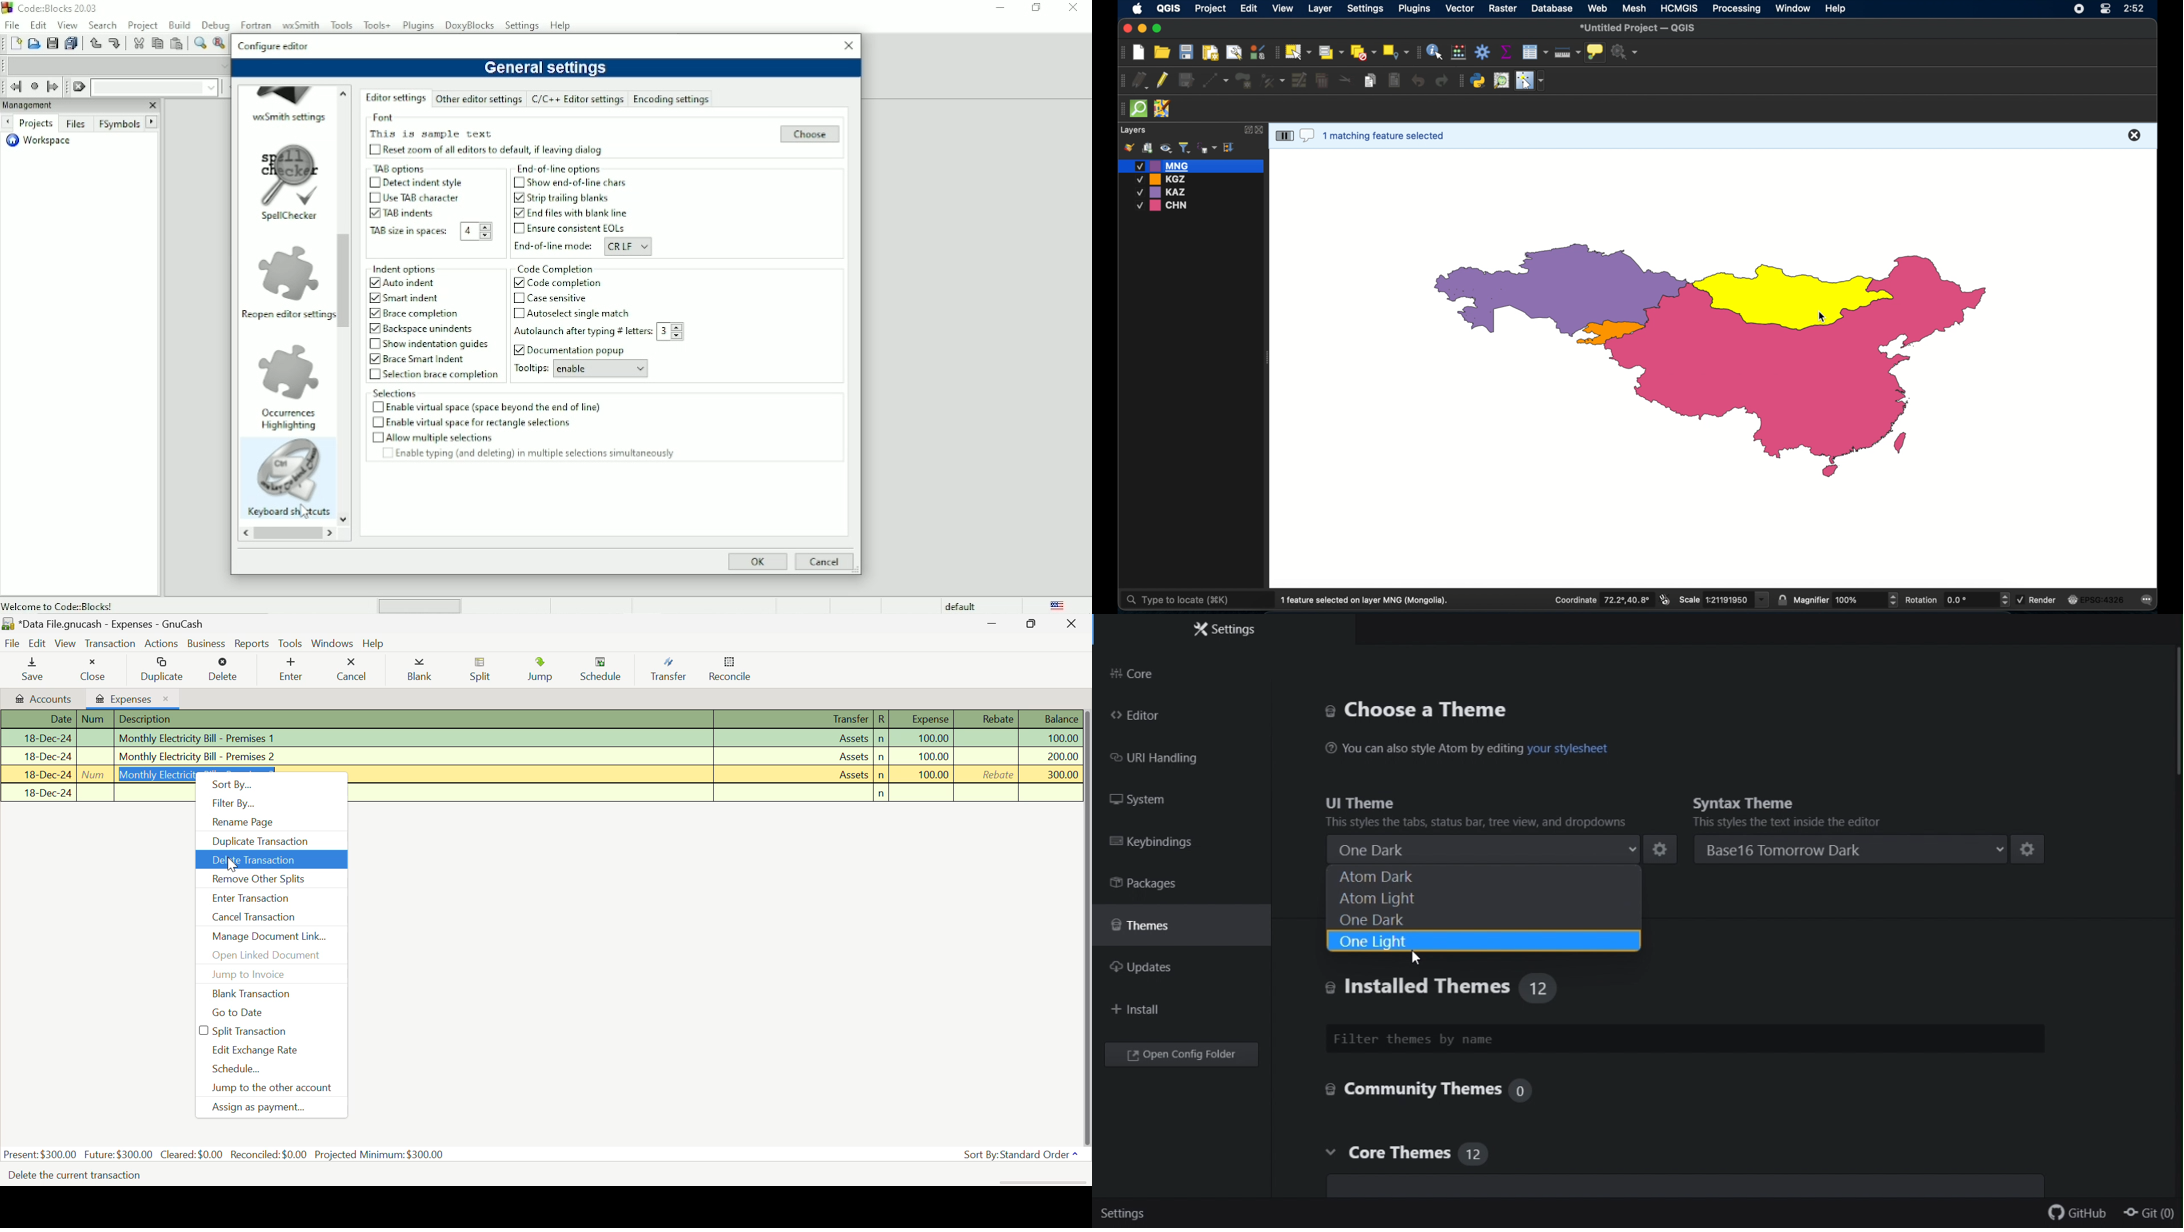  Describe the element at coordinates (588, 368) in the screenshot. I see `enable` at that location.